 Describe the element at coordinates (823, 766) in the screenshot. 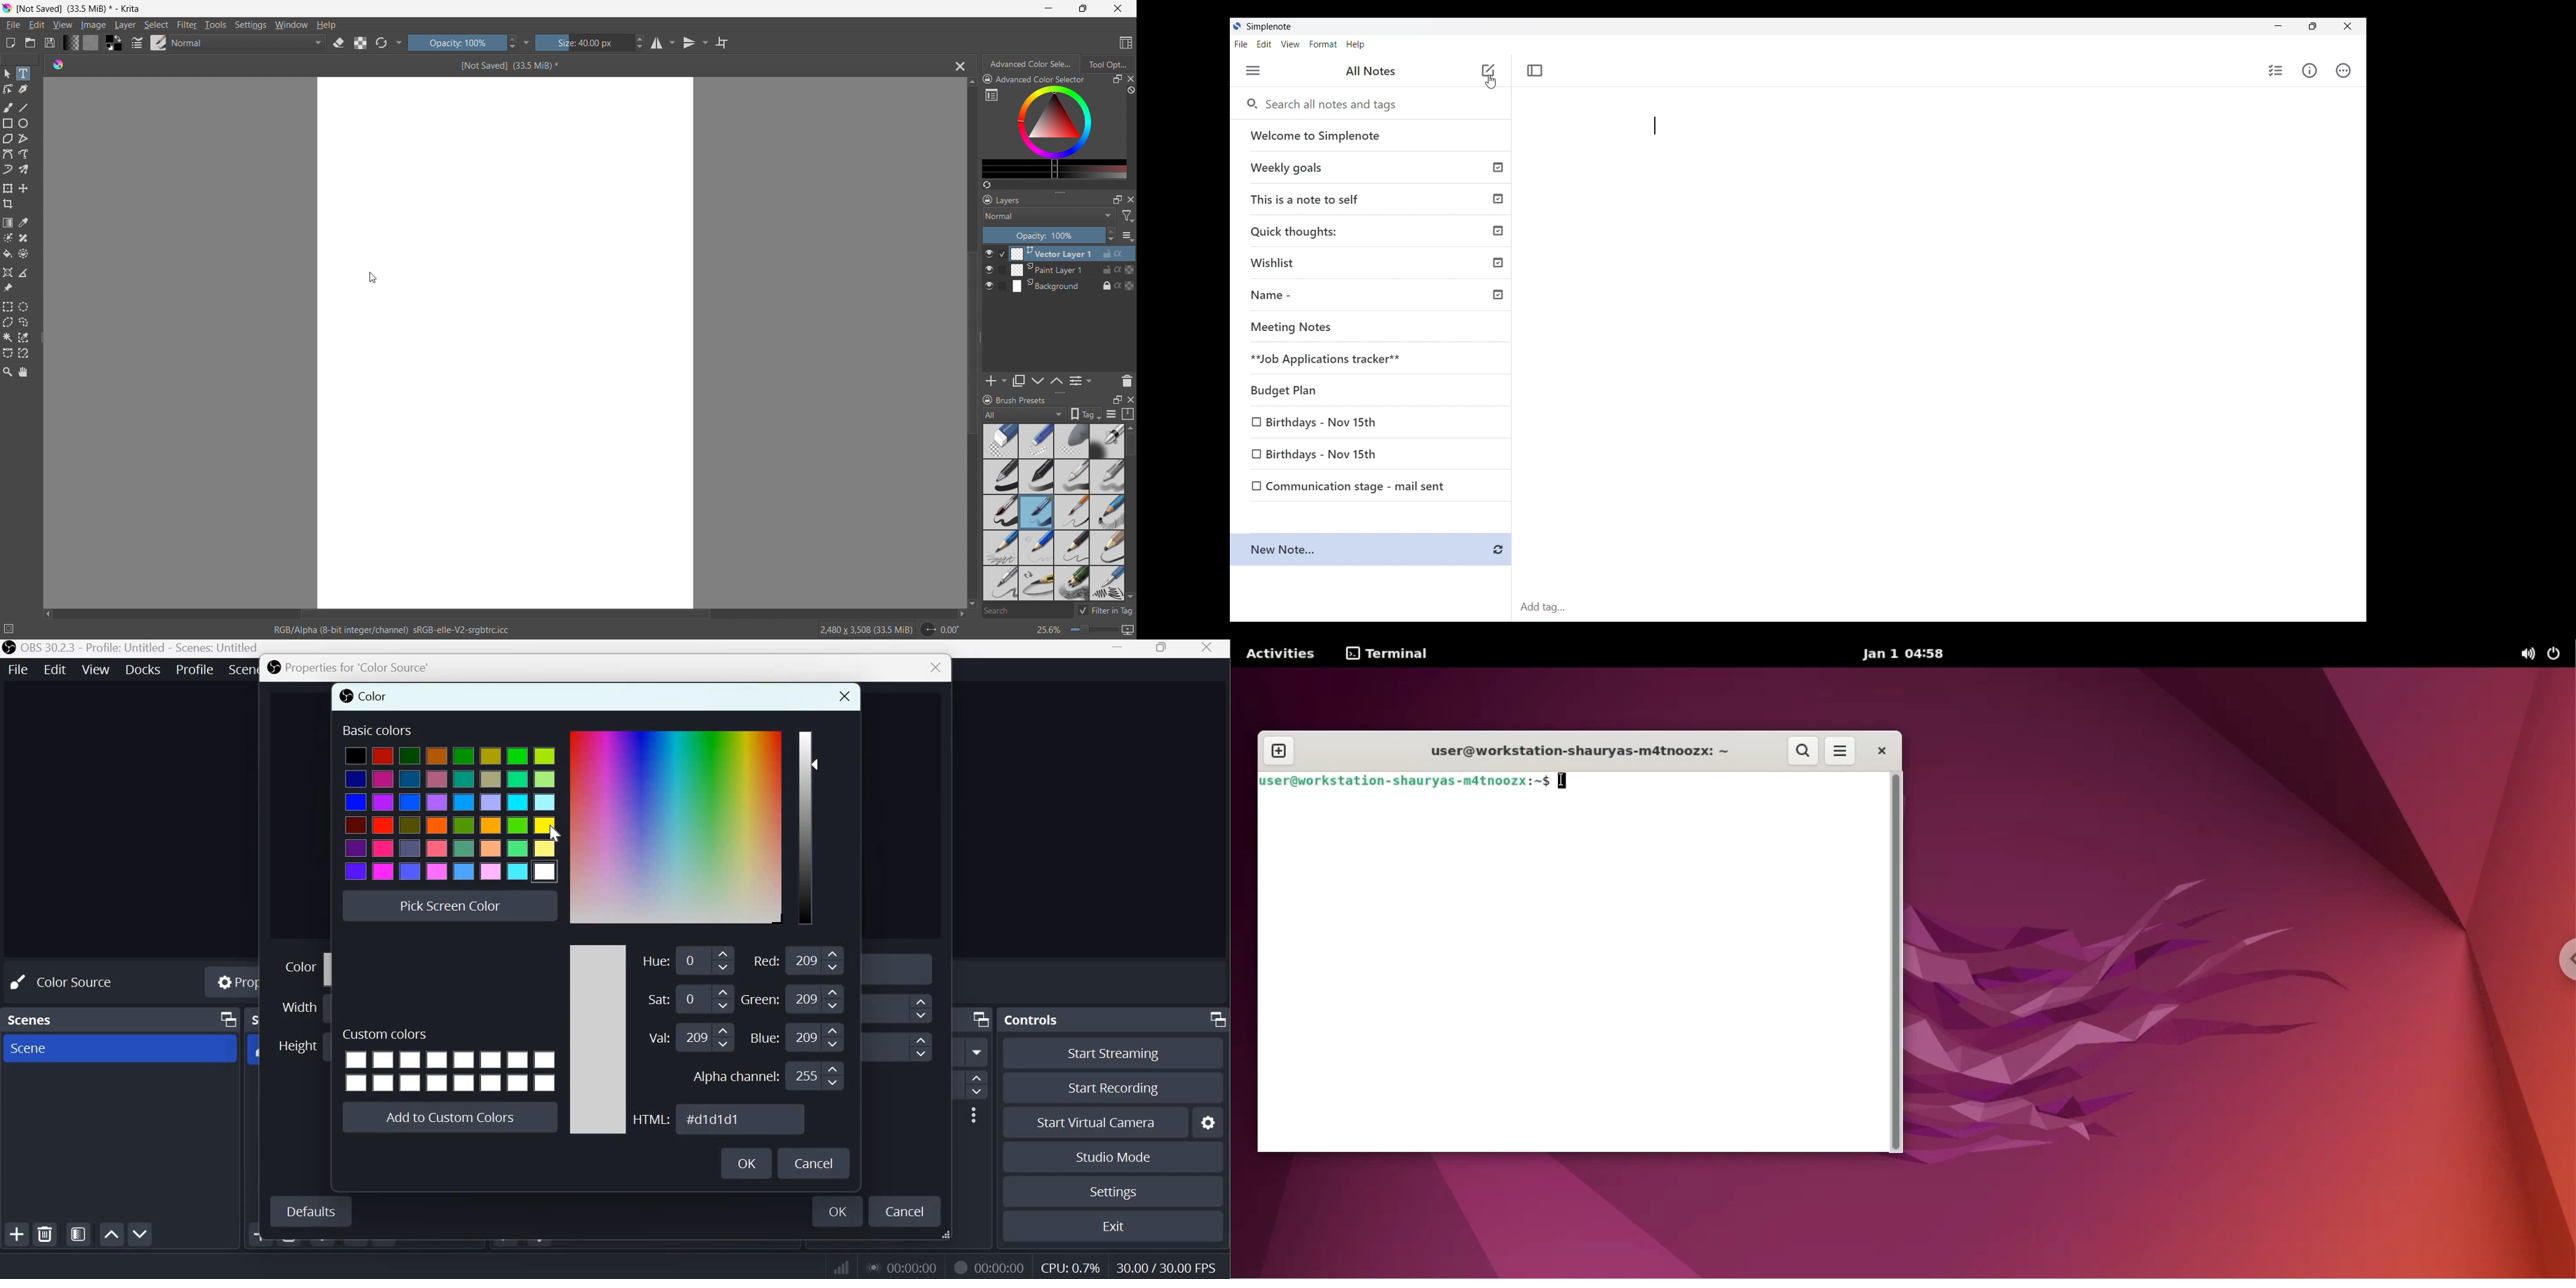

I see `Color Slider` at that location.